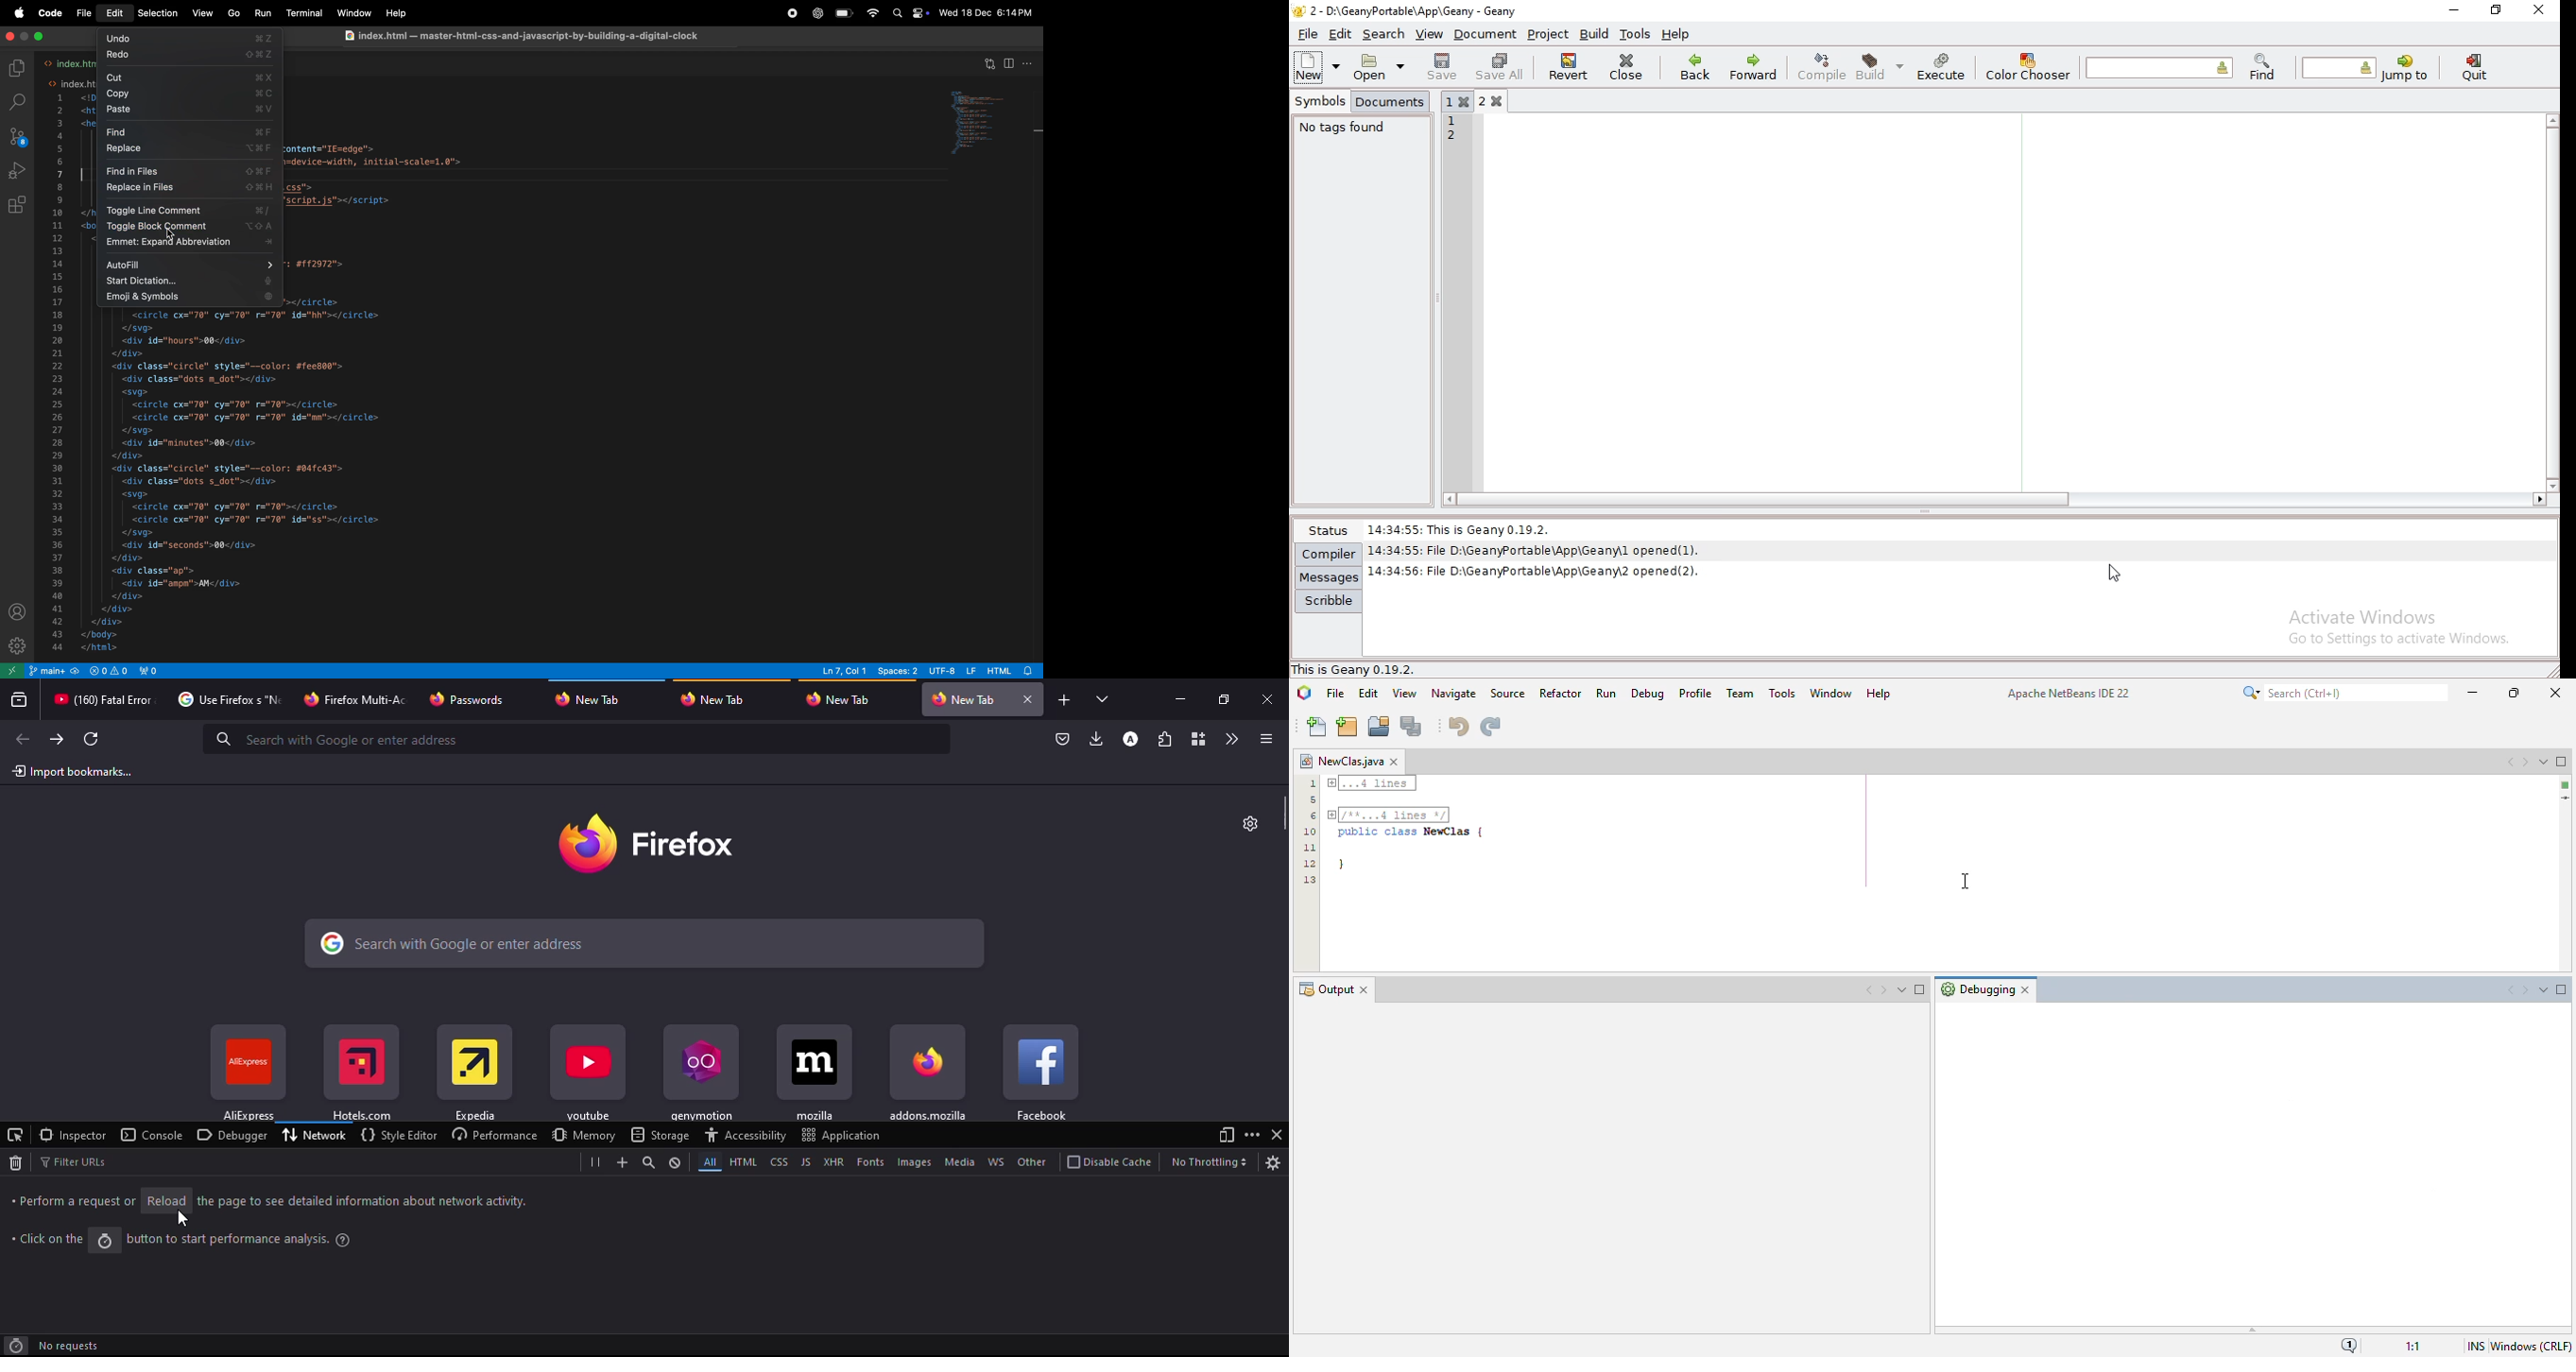 Image resolution: width=2576 pixels, height=1372 pixels. I want to click on Activate Windows, so click(2369, 615).